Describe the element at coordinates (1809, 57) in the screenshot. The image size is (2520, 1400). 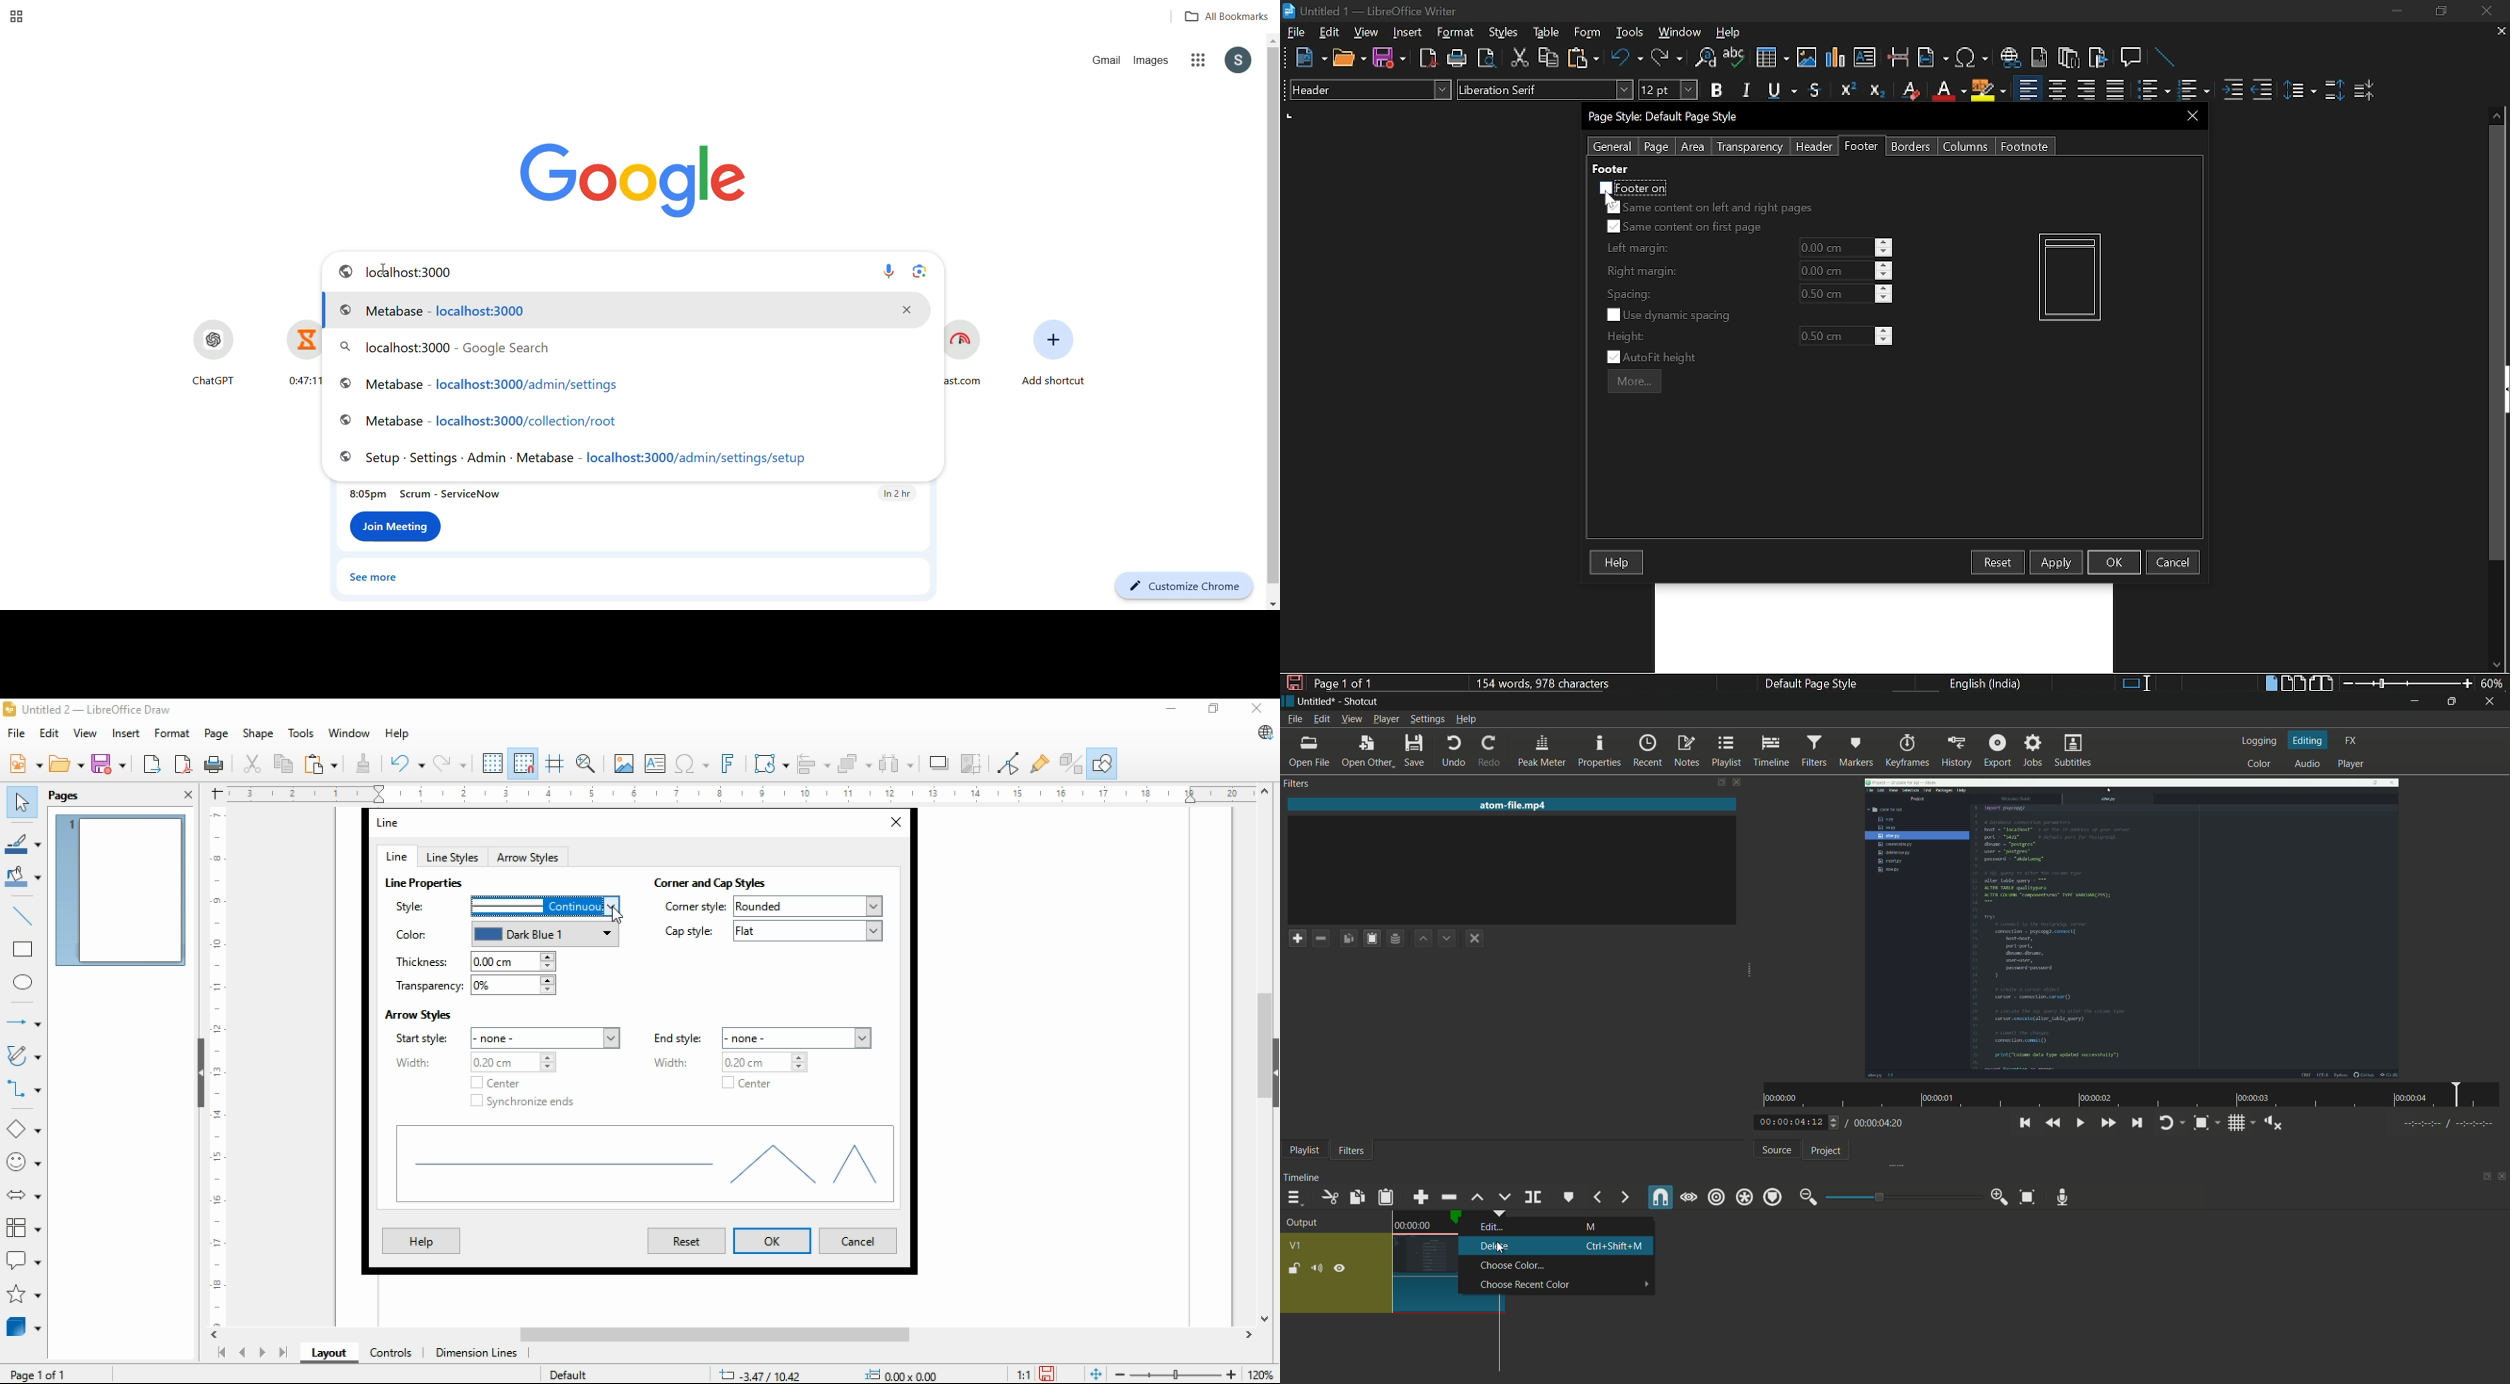
I see `Insert image` at that location.